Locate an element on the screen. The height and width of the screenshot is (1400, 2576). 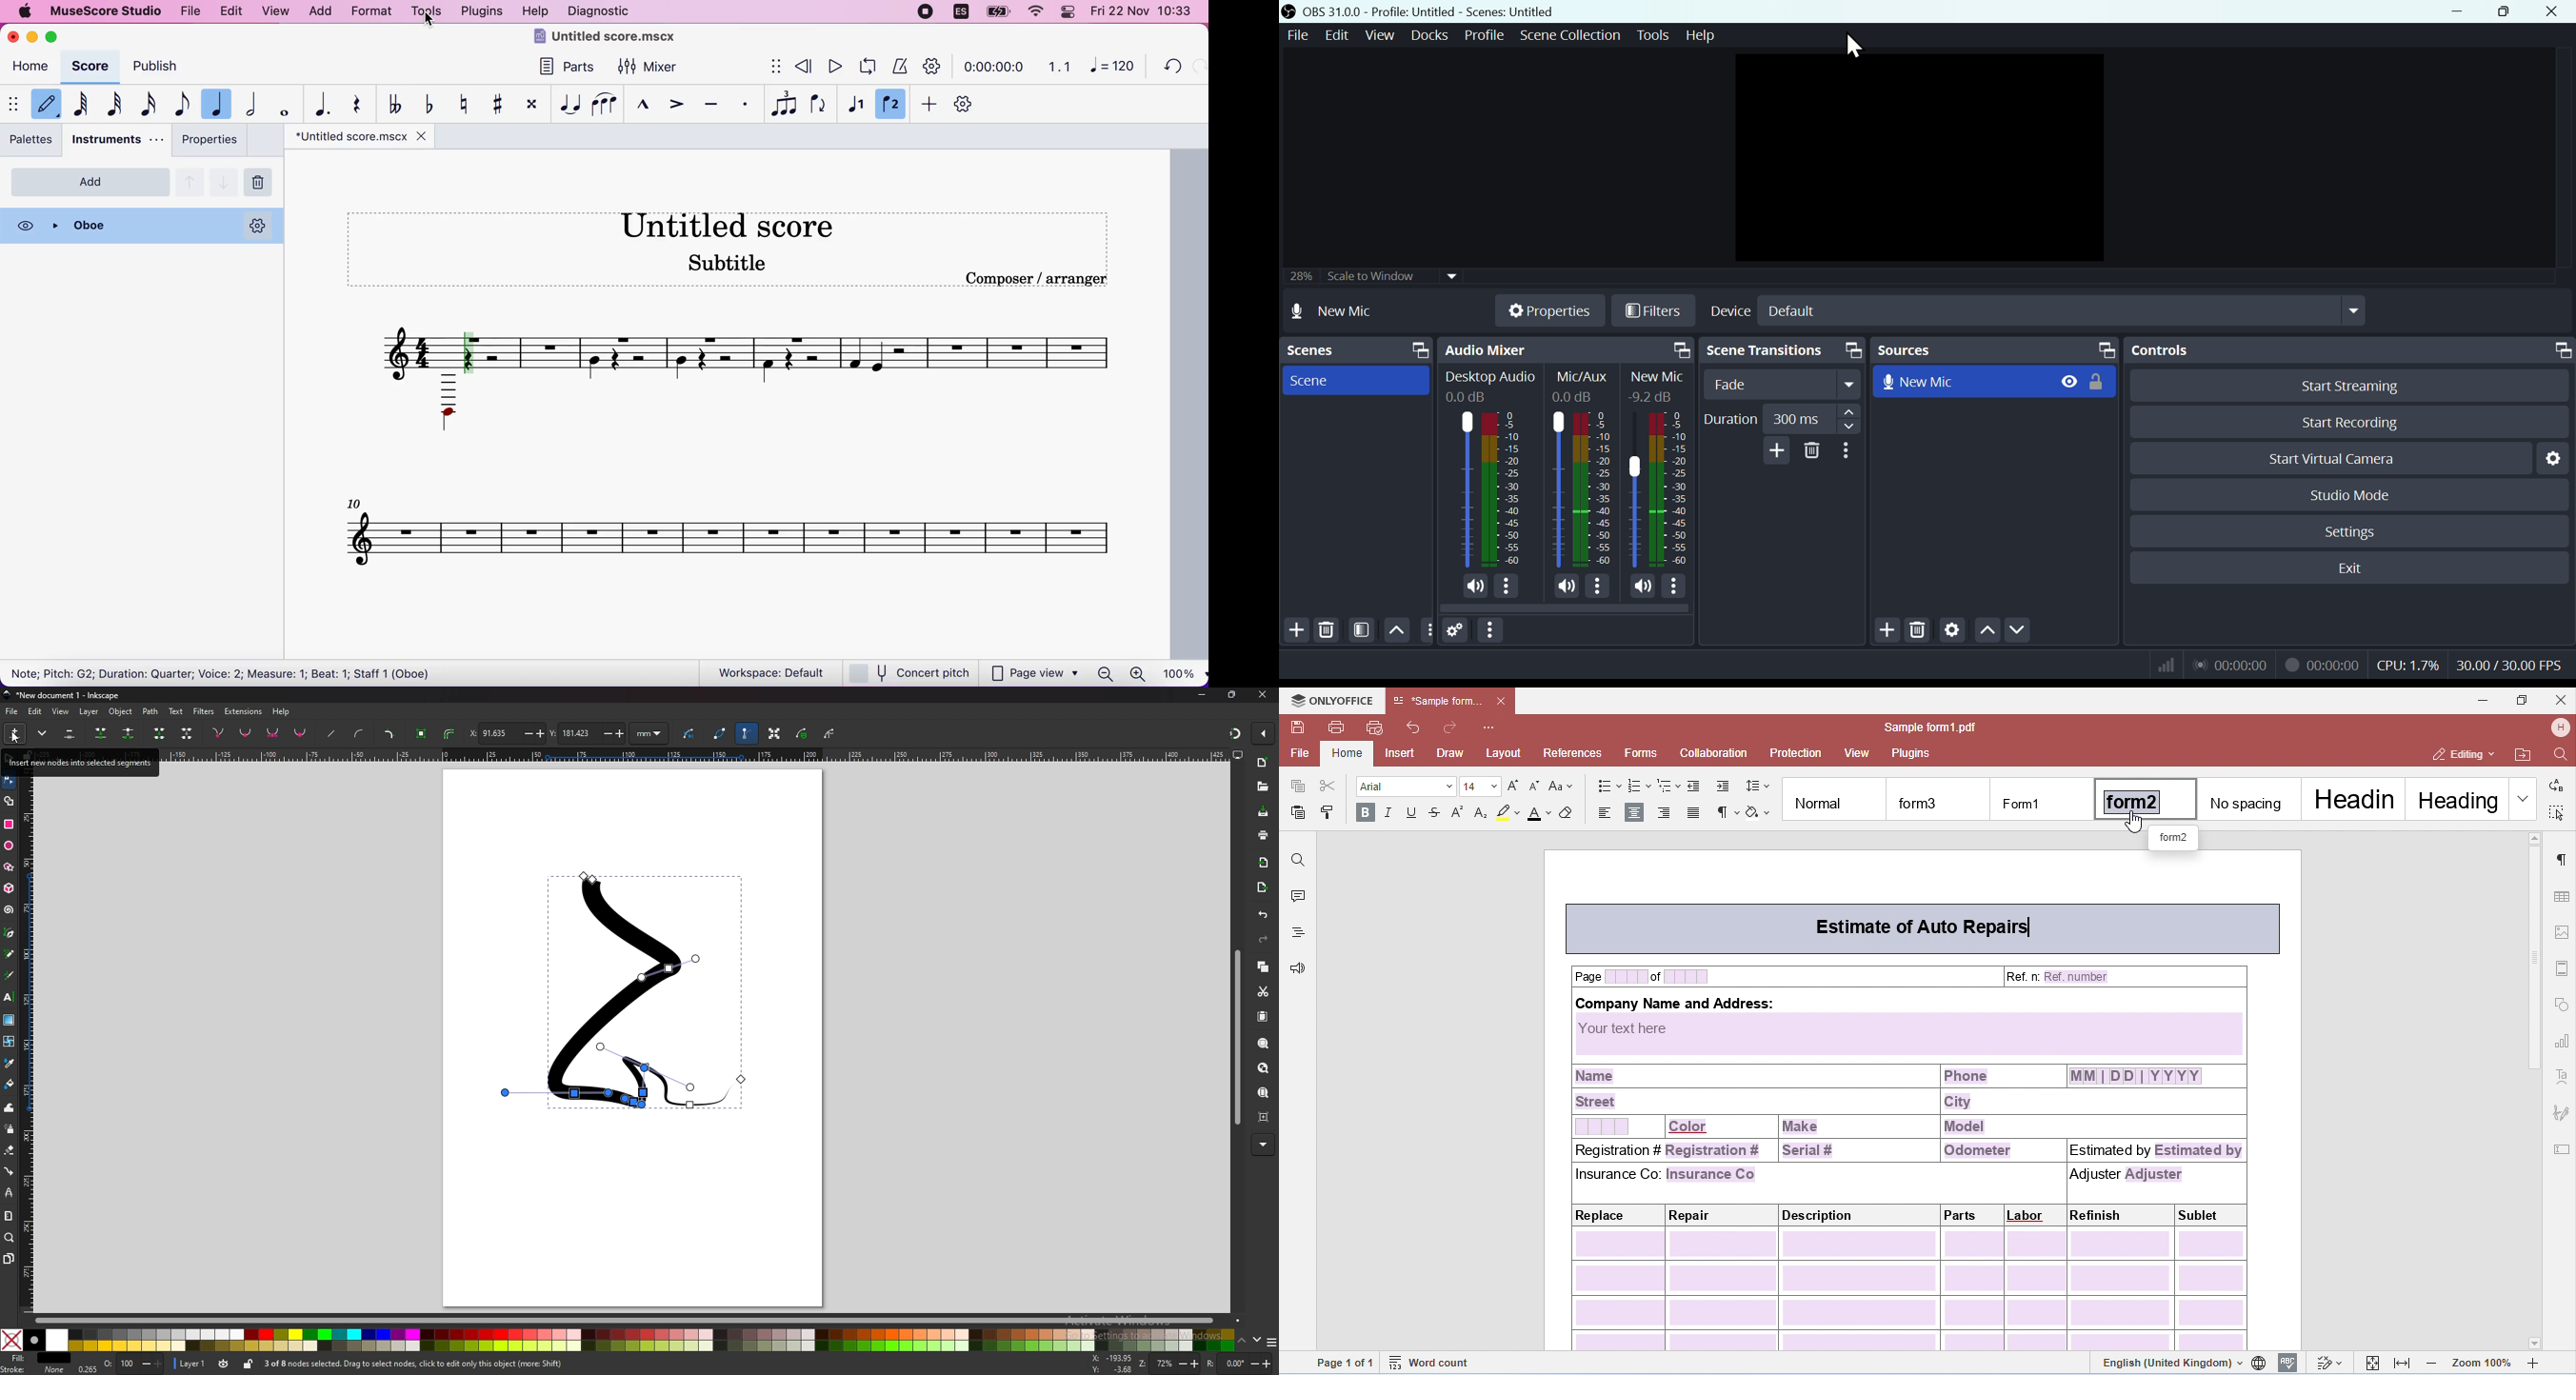
minimize is located at coordinates (2462, 11).